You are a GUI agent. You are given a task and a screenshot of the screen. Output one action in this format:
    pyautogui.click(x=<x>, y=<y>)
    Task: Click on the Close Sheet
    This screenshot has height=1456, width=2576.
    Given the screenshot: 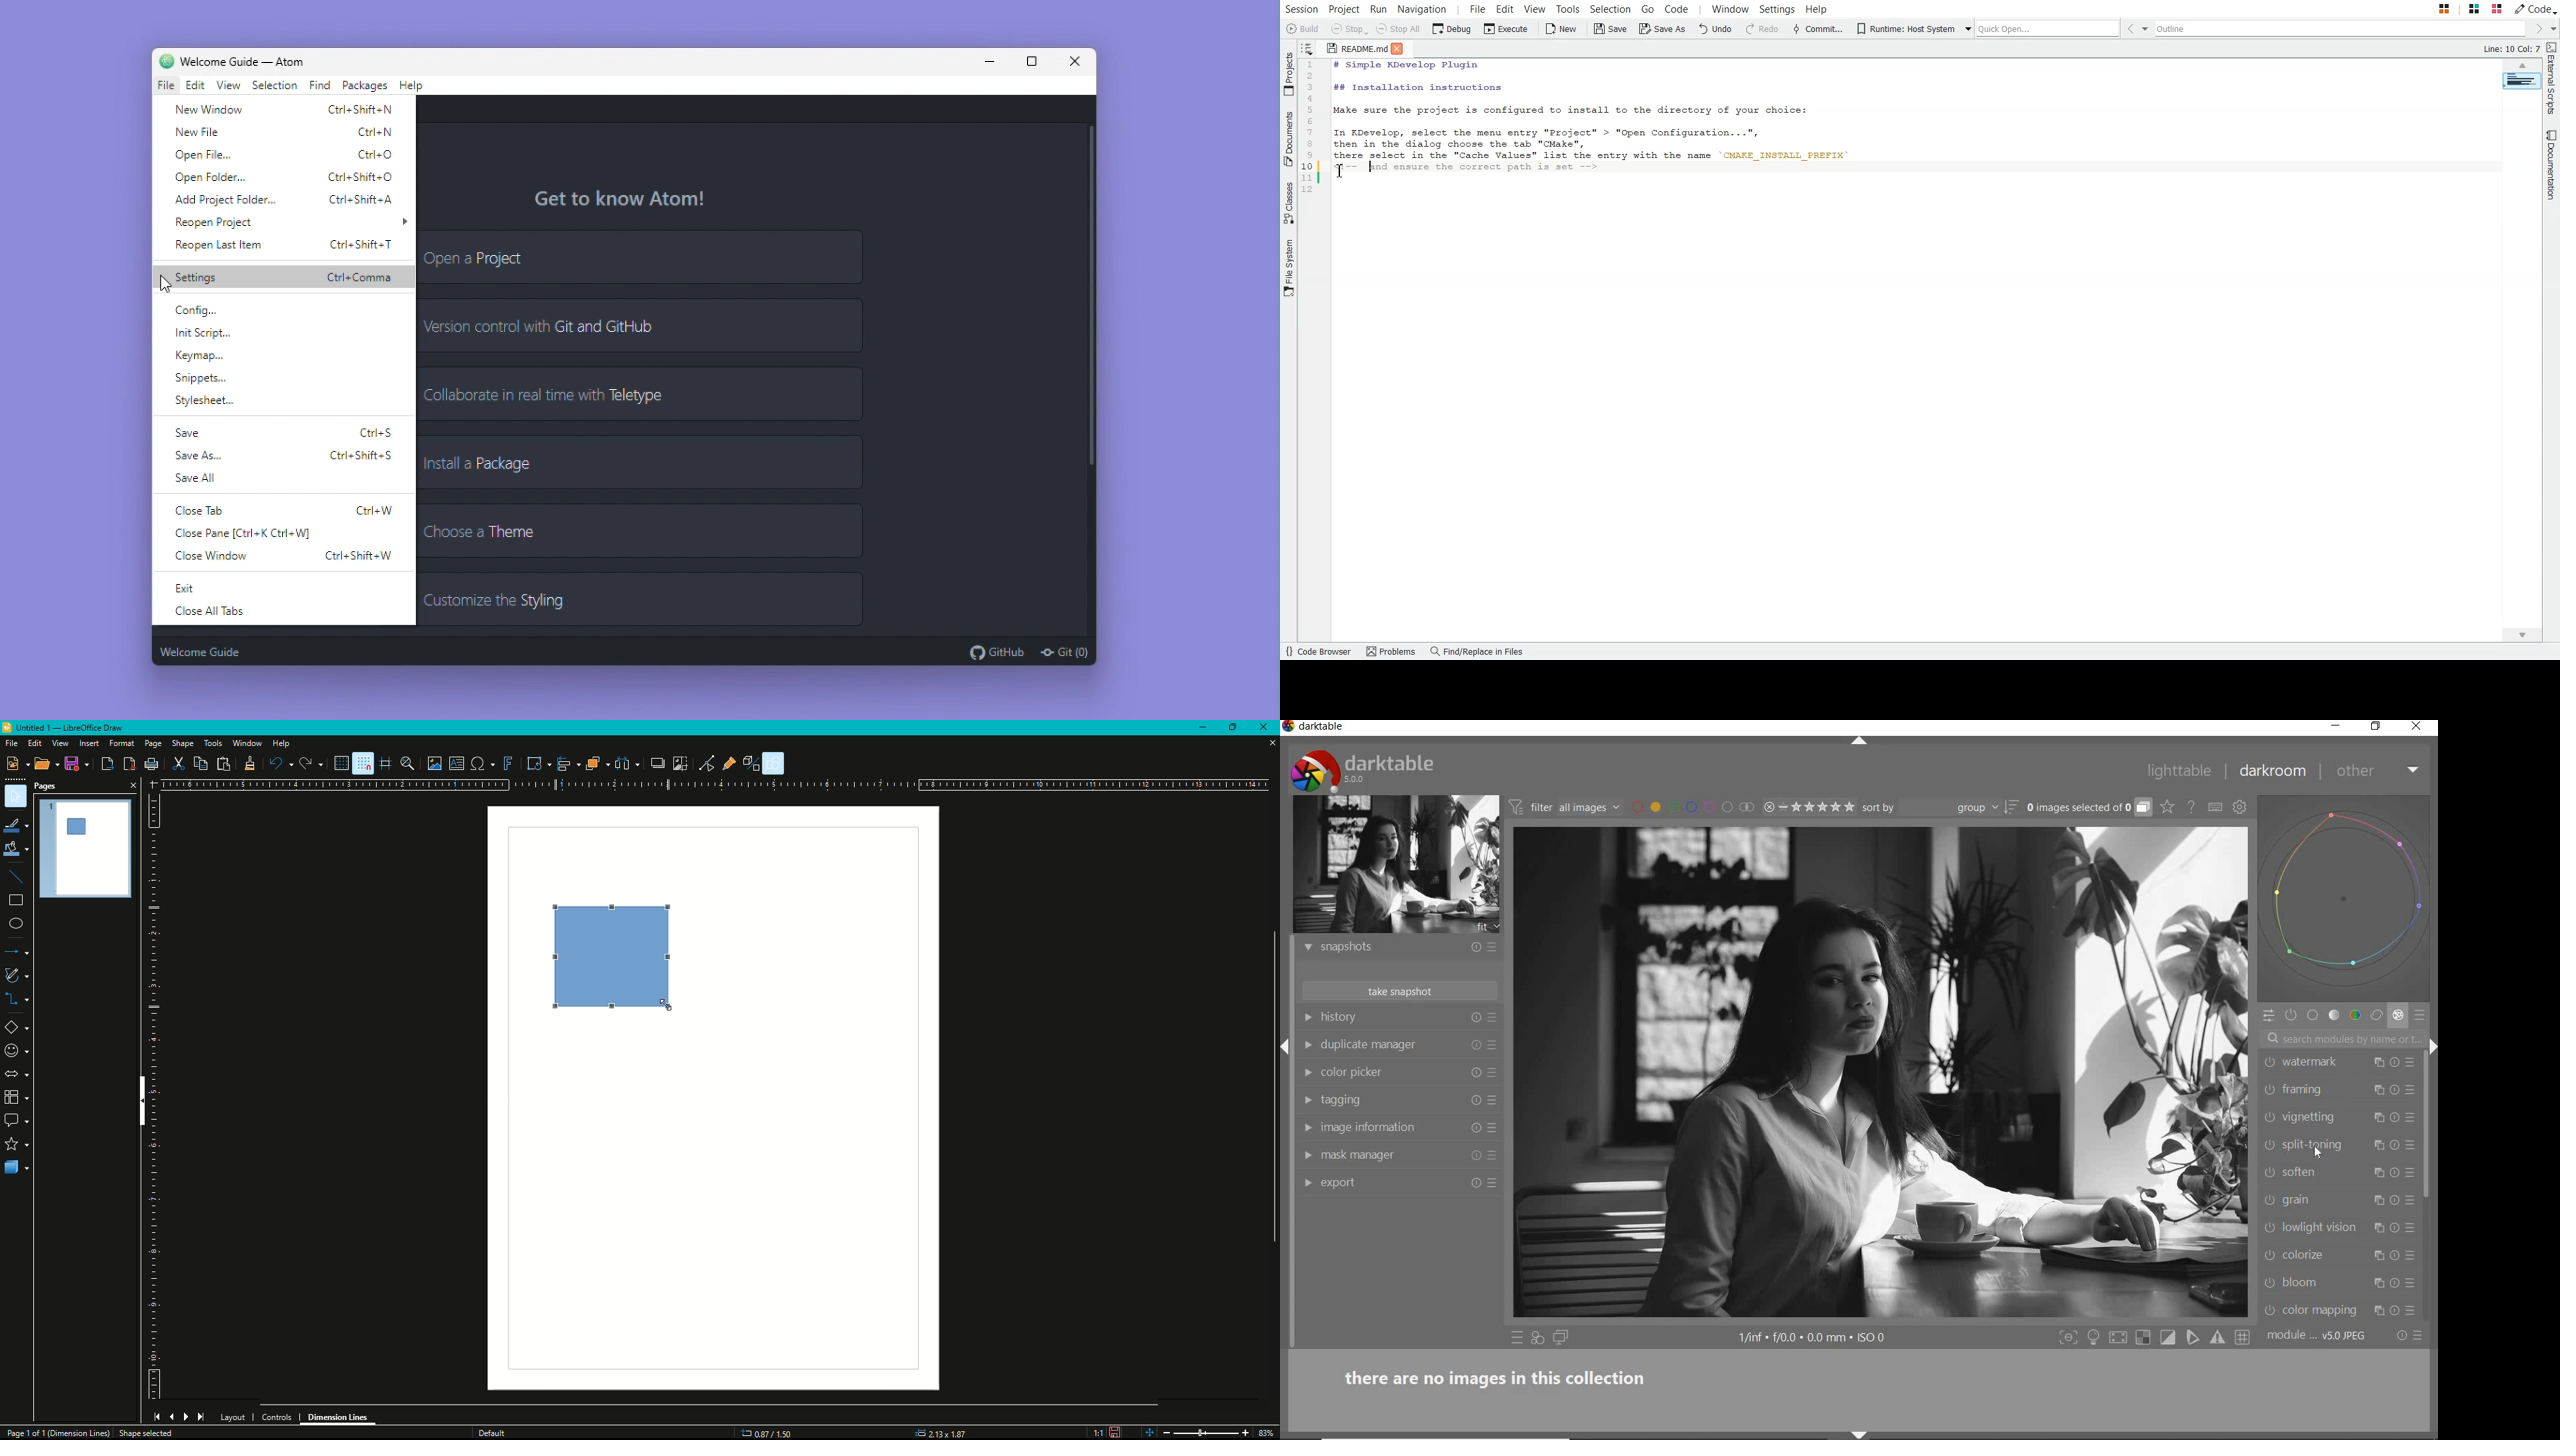 What is the action you would take?
    pyautogui.click(x=1267, y=745)
    